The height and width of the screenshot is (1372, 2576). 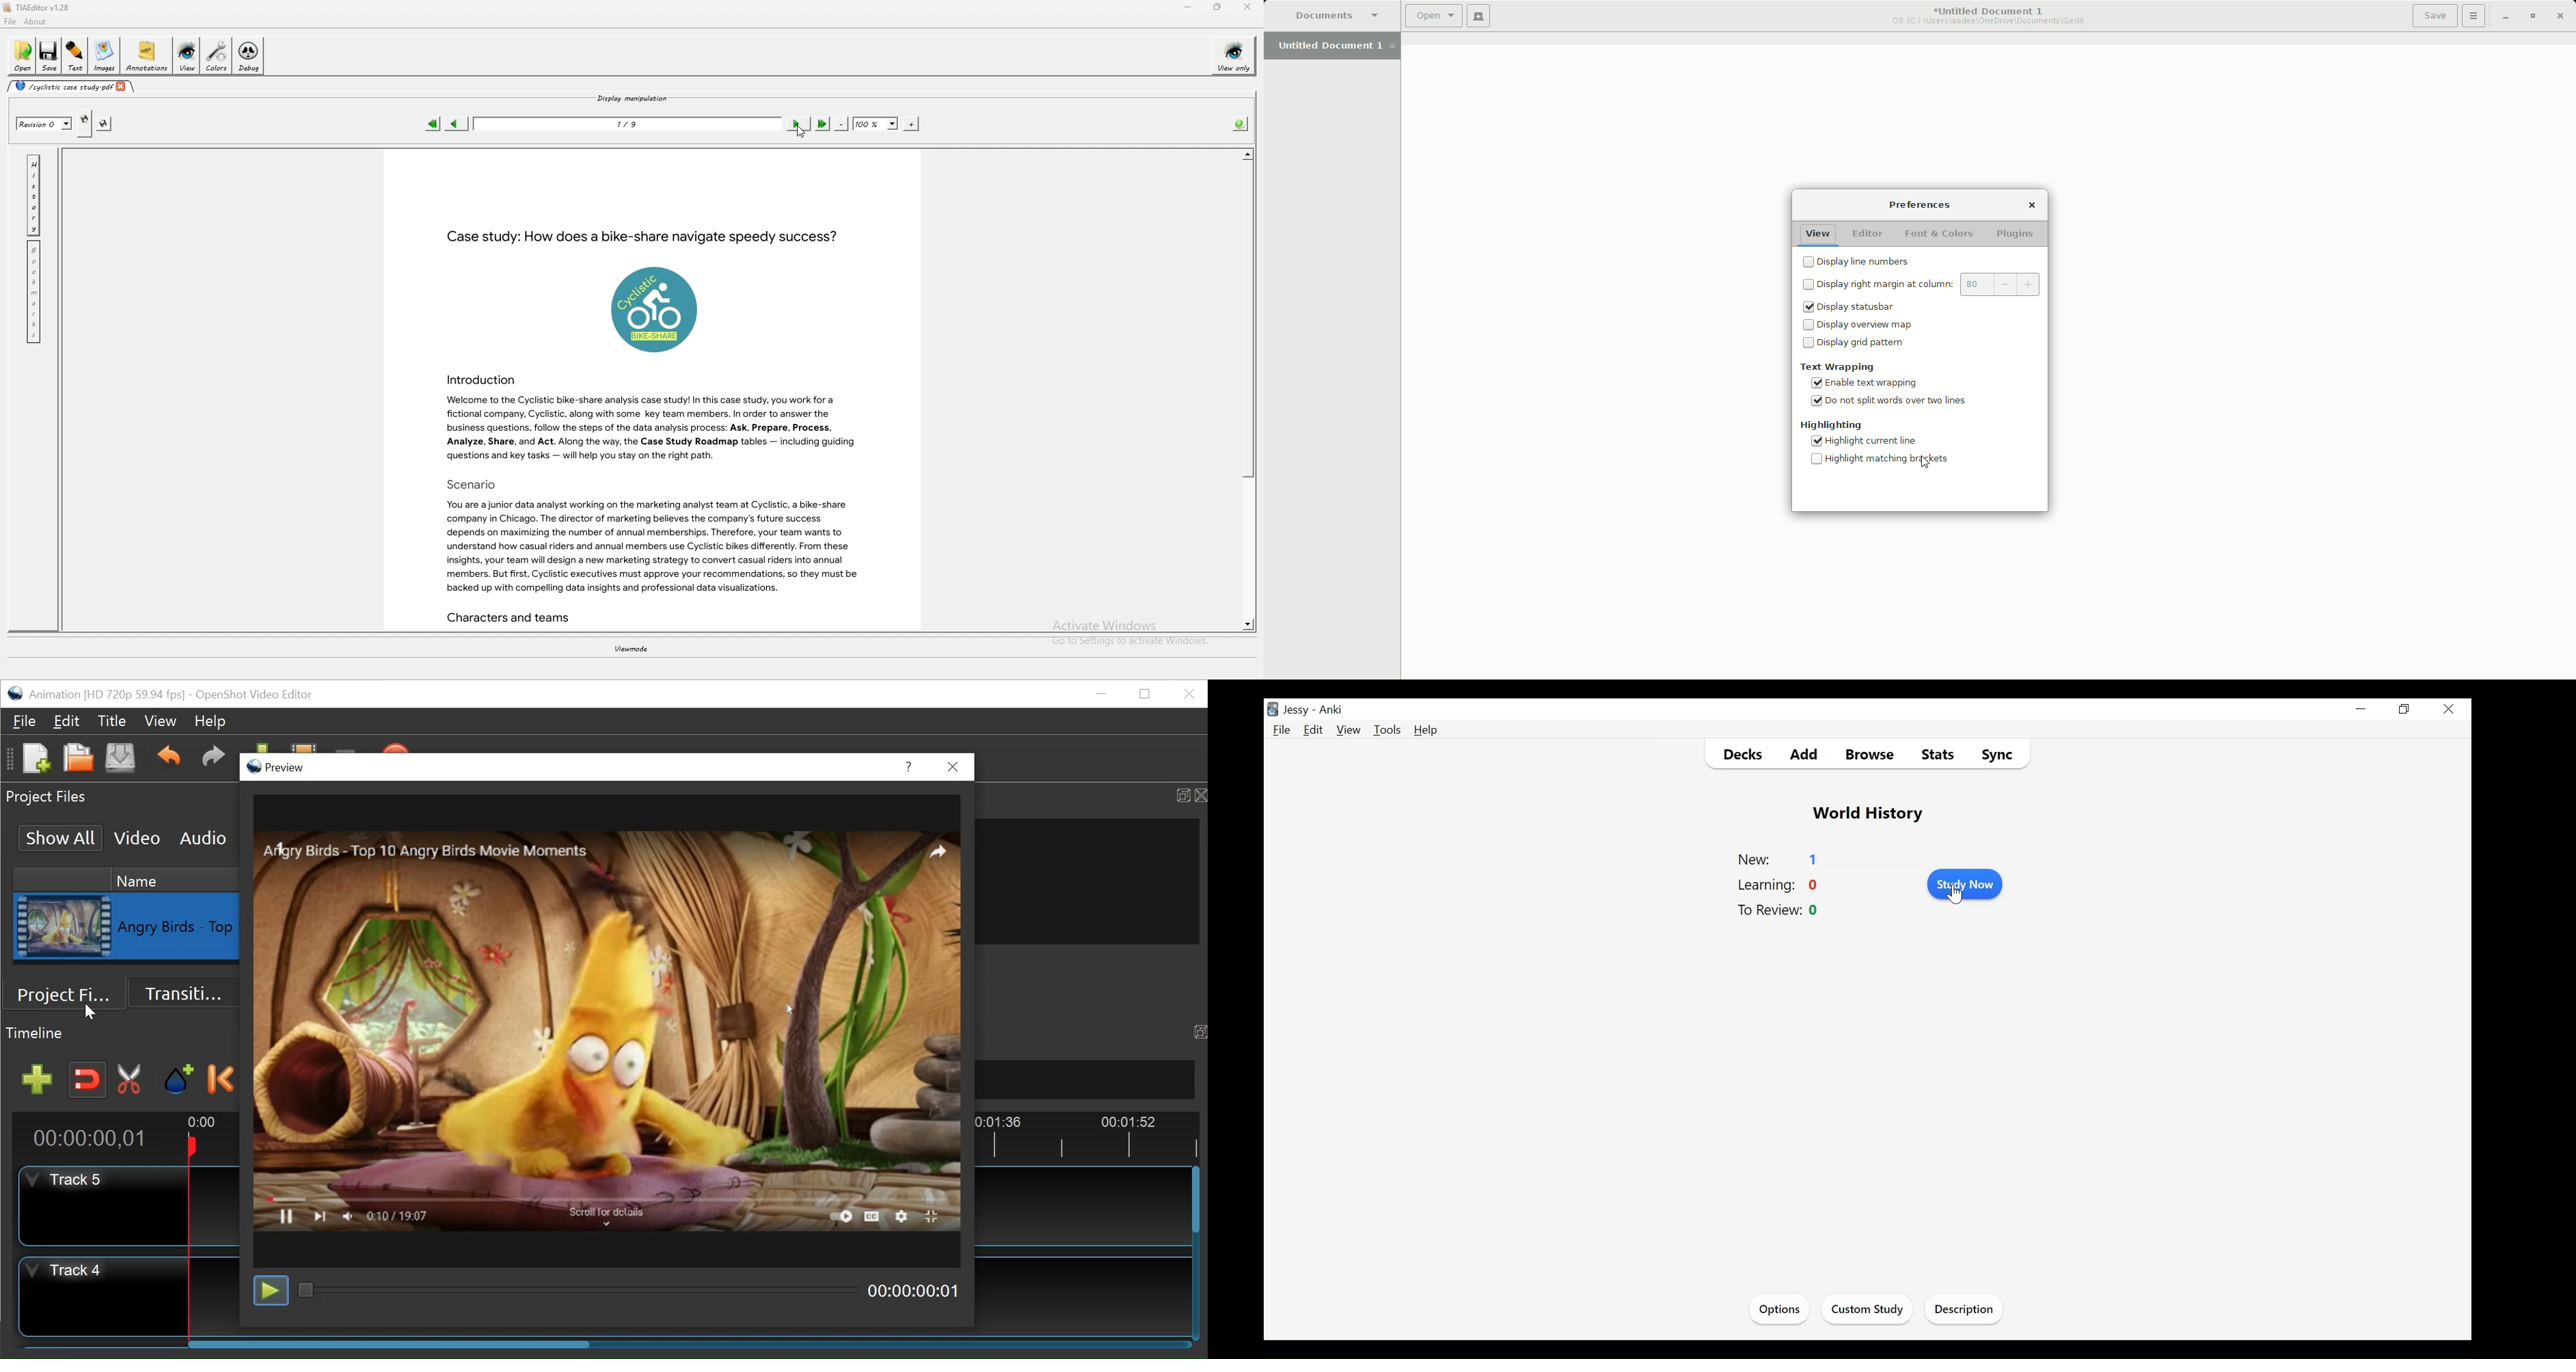 I want to click on Work History, so click(x=1867, y=814).